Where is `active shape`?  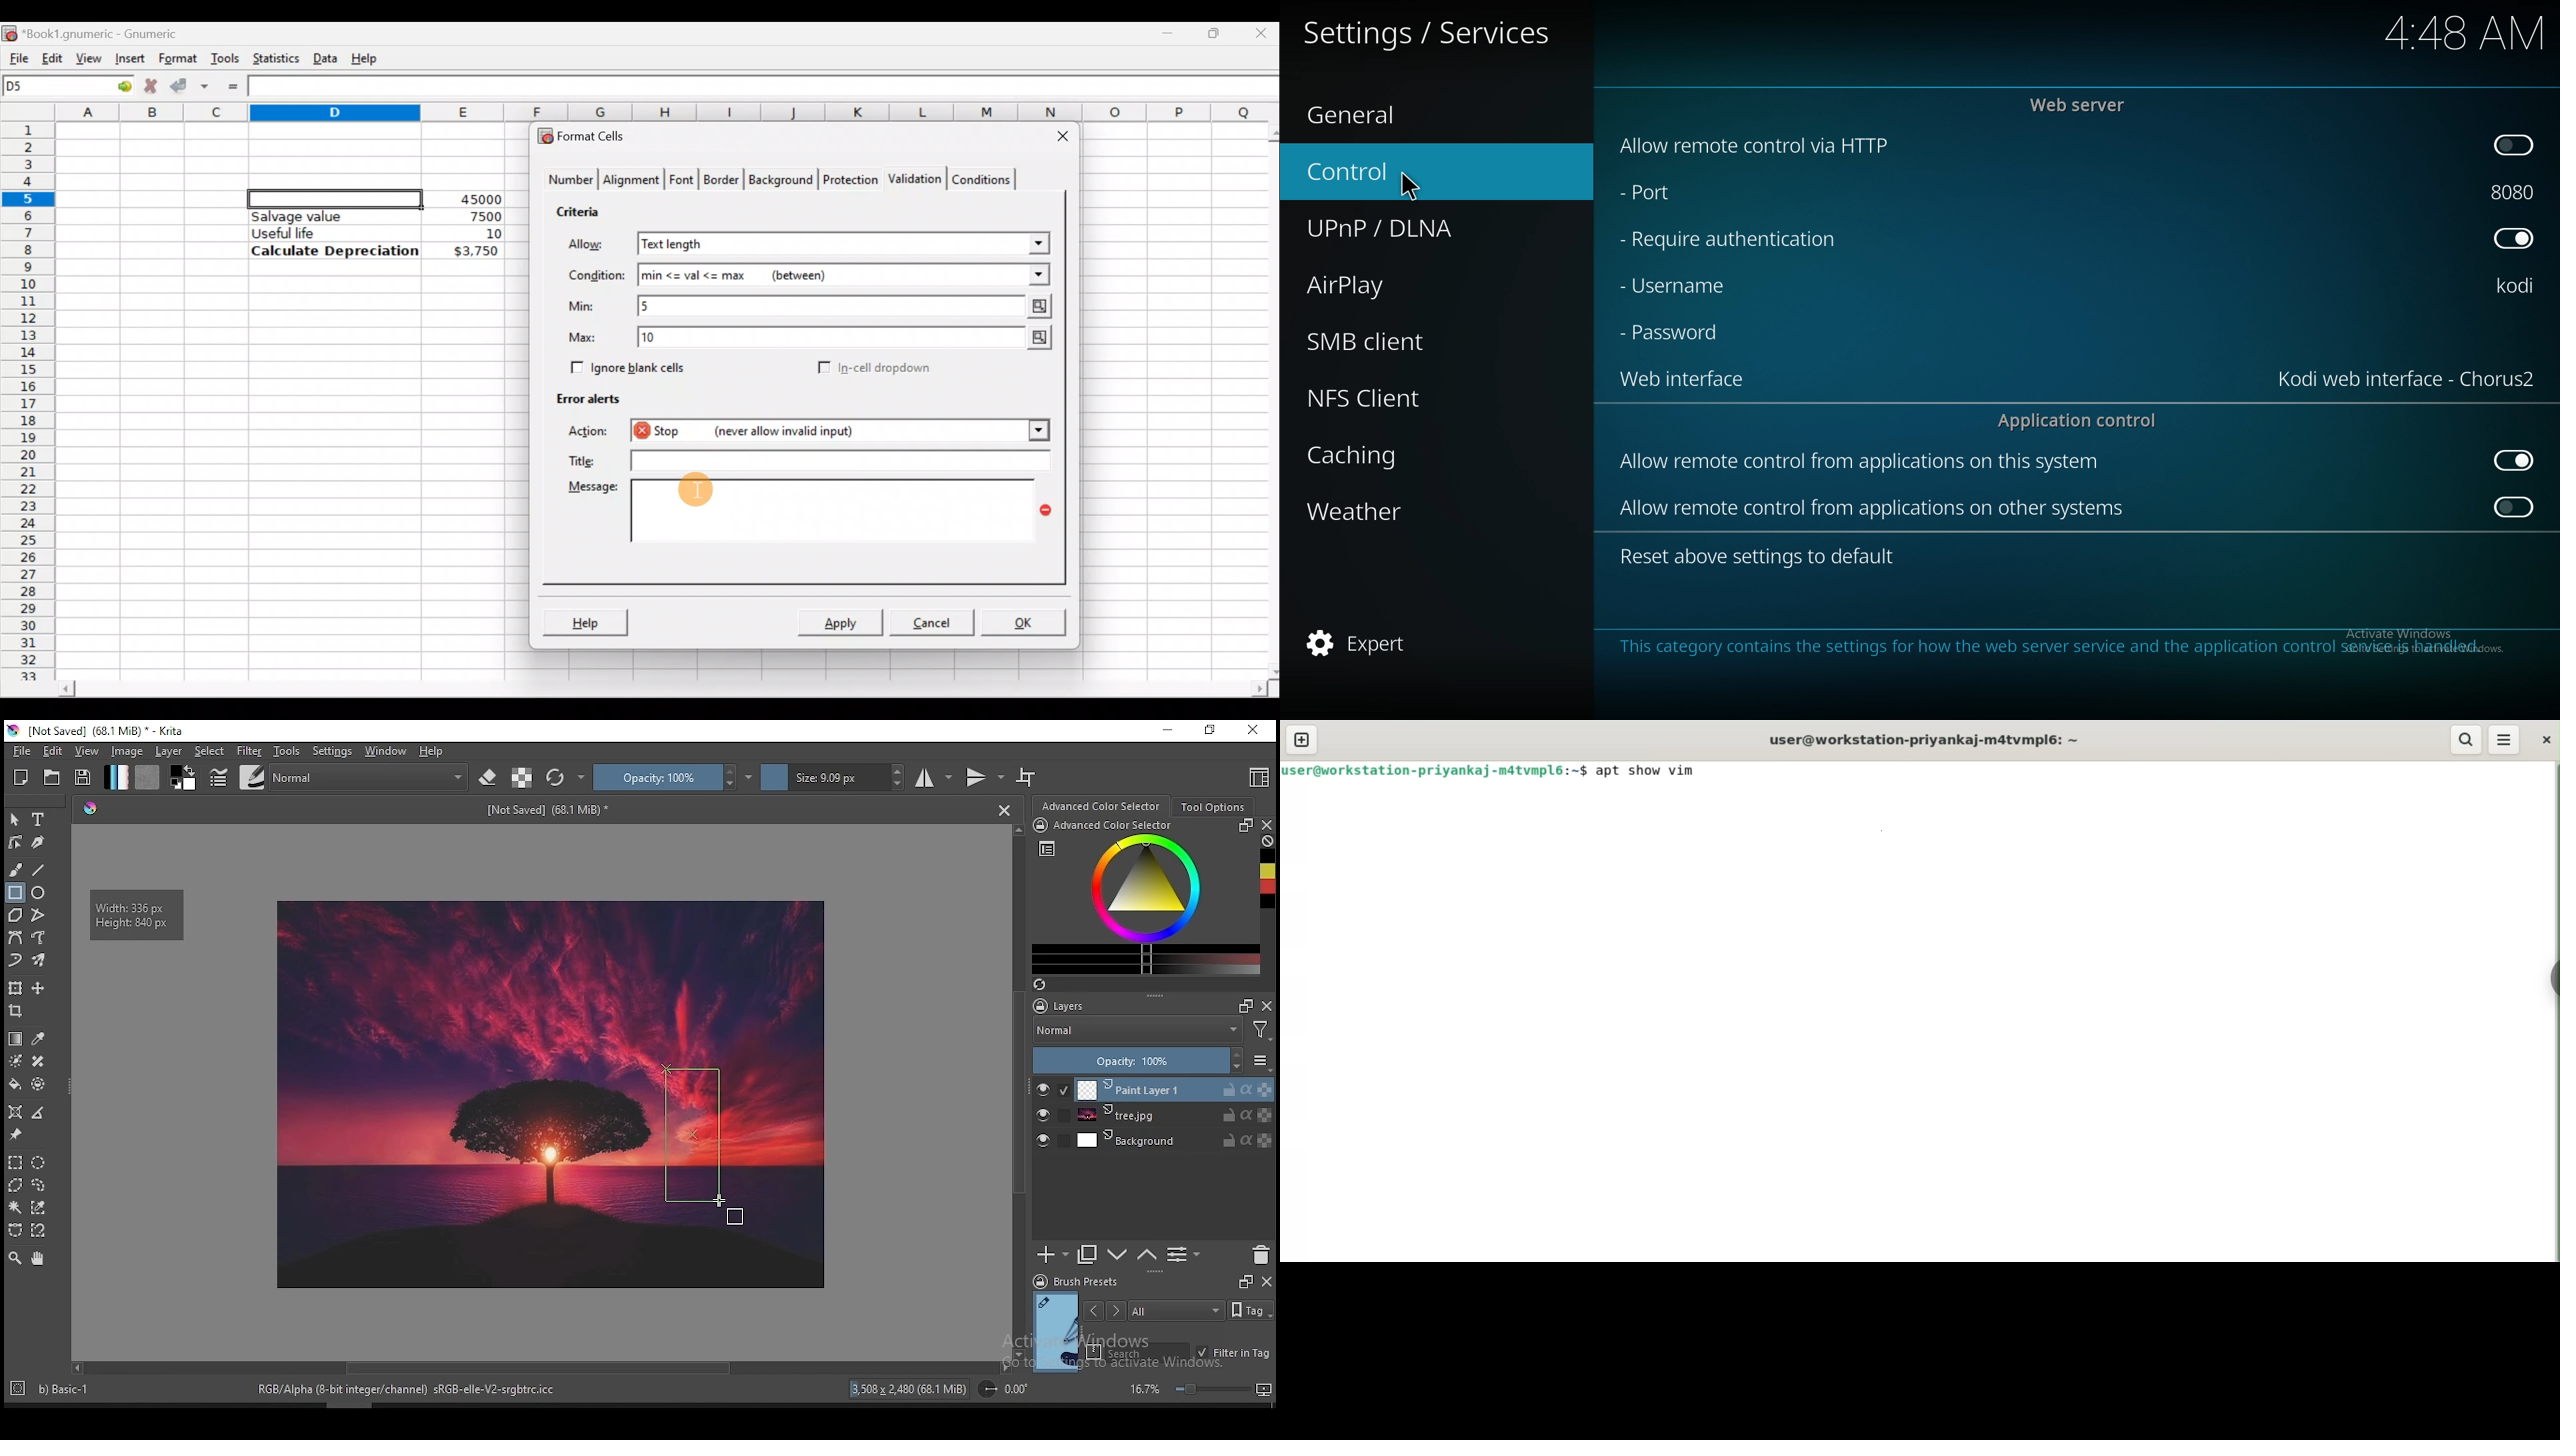 active shape is located at coordinates (693, 1136).